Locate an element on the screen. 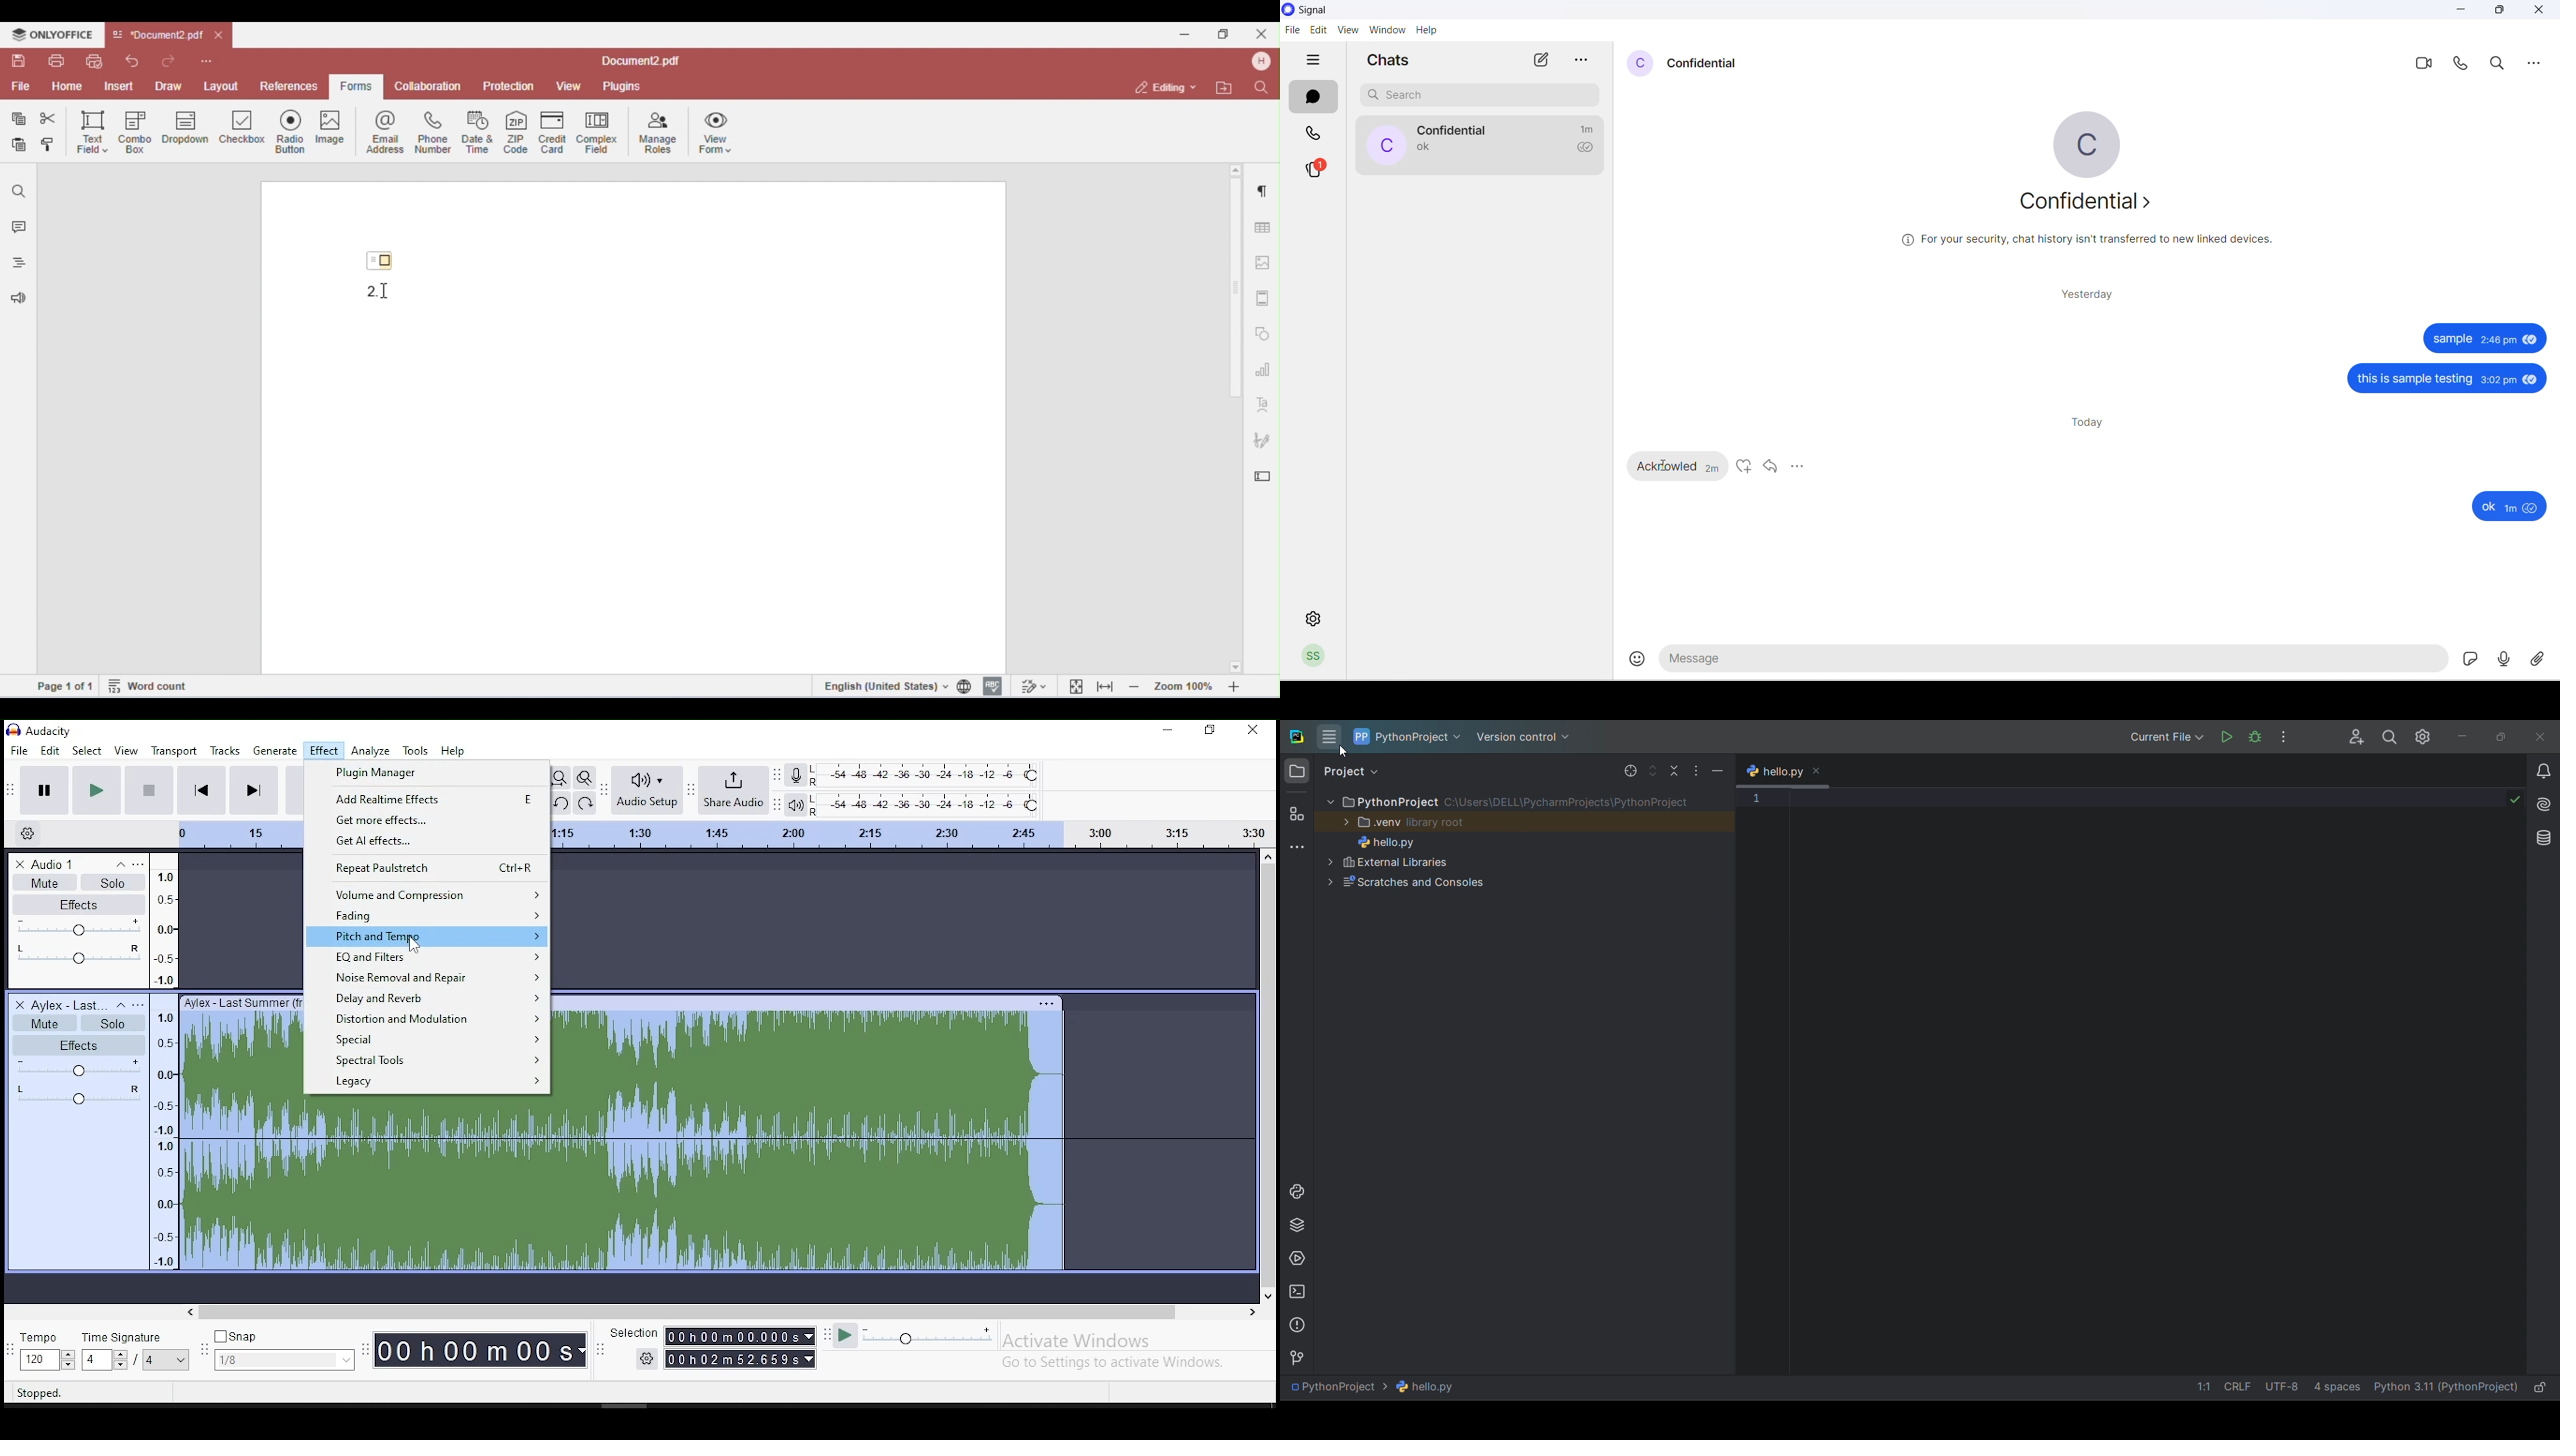 This screenshot has height=1456, width=2576. solo is located at coordinates (117, 884).